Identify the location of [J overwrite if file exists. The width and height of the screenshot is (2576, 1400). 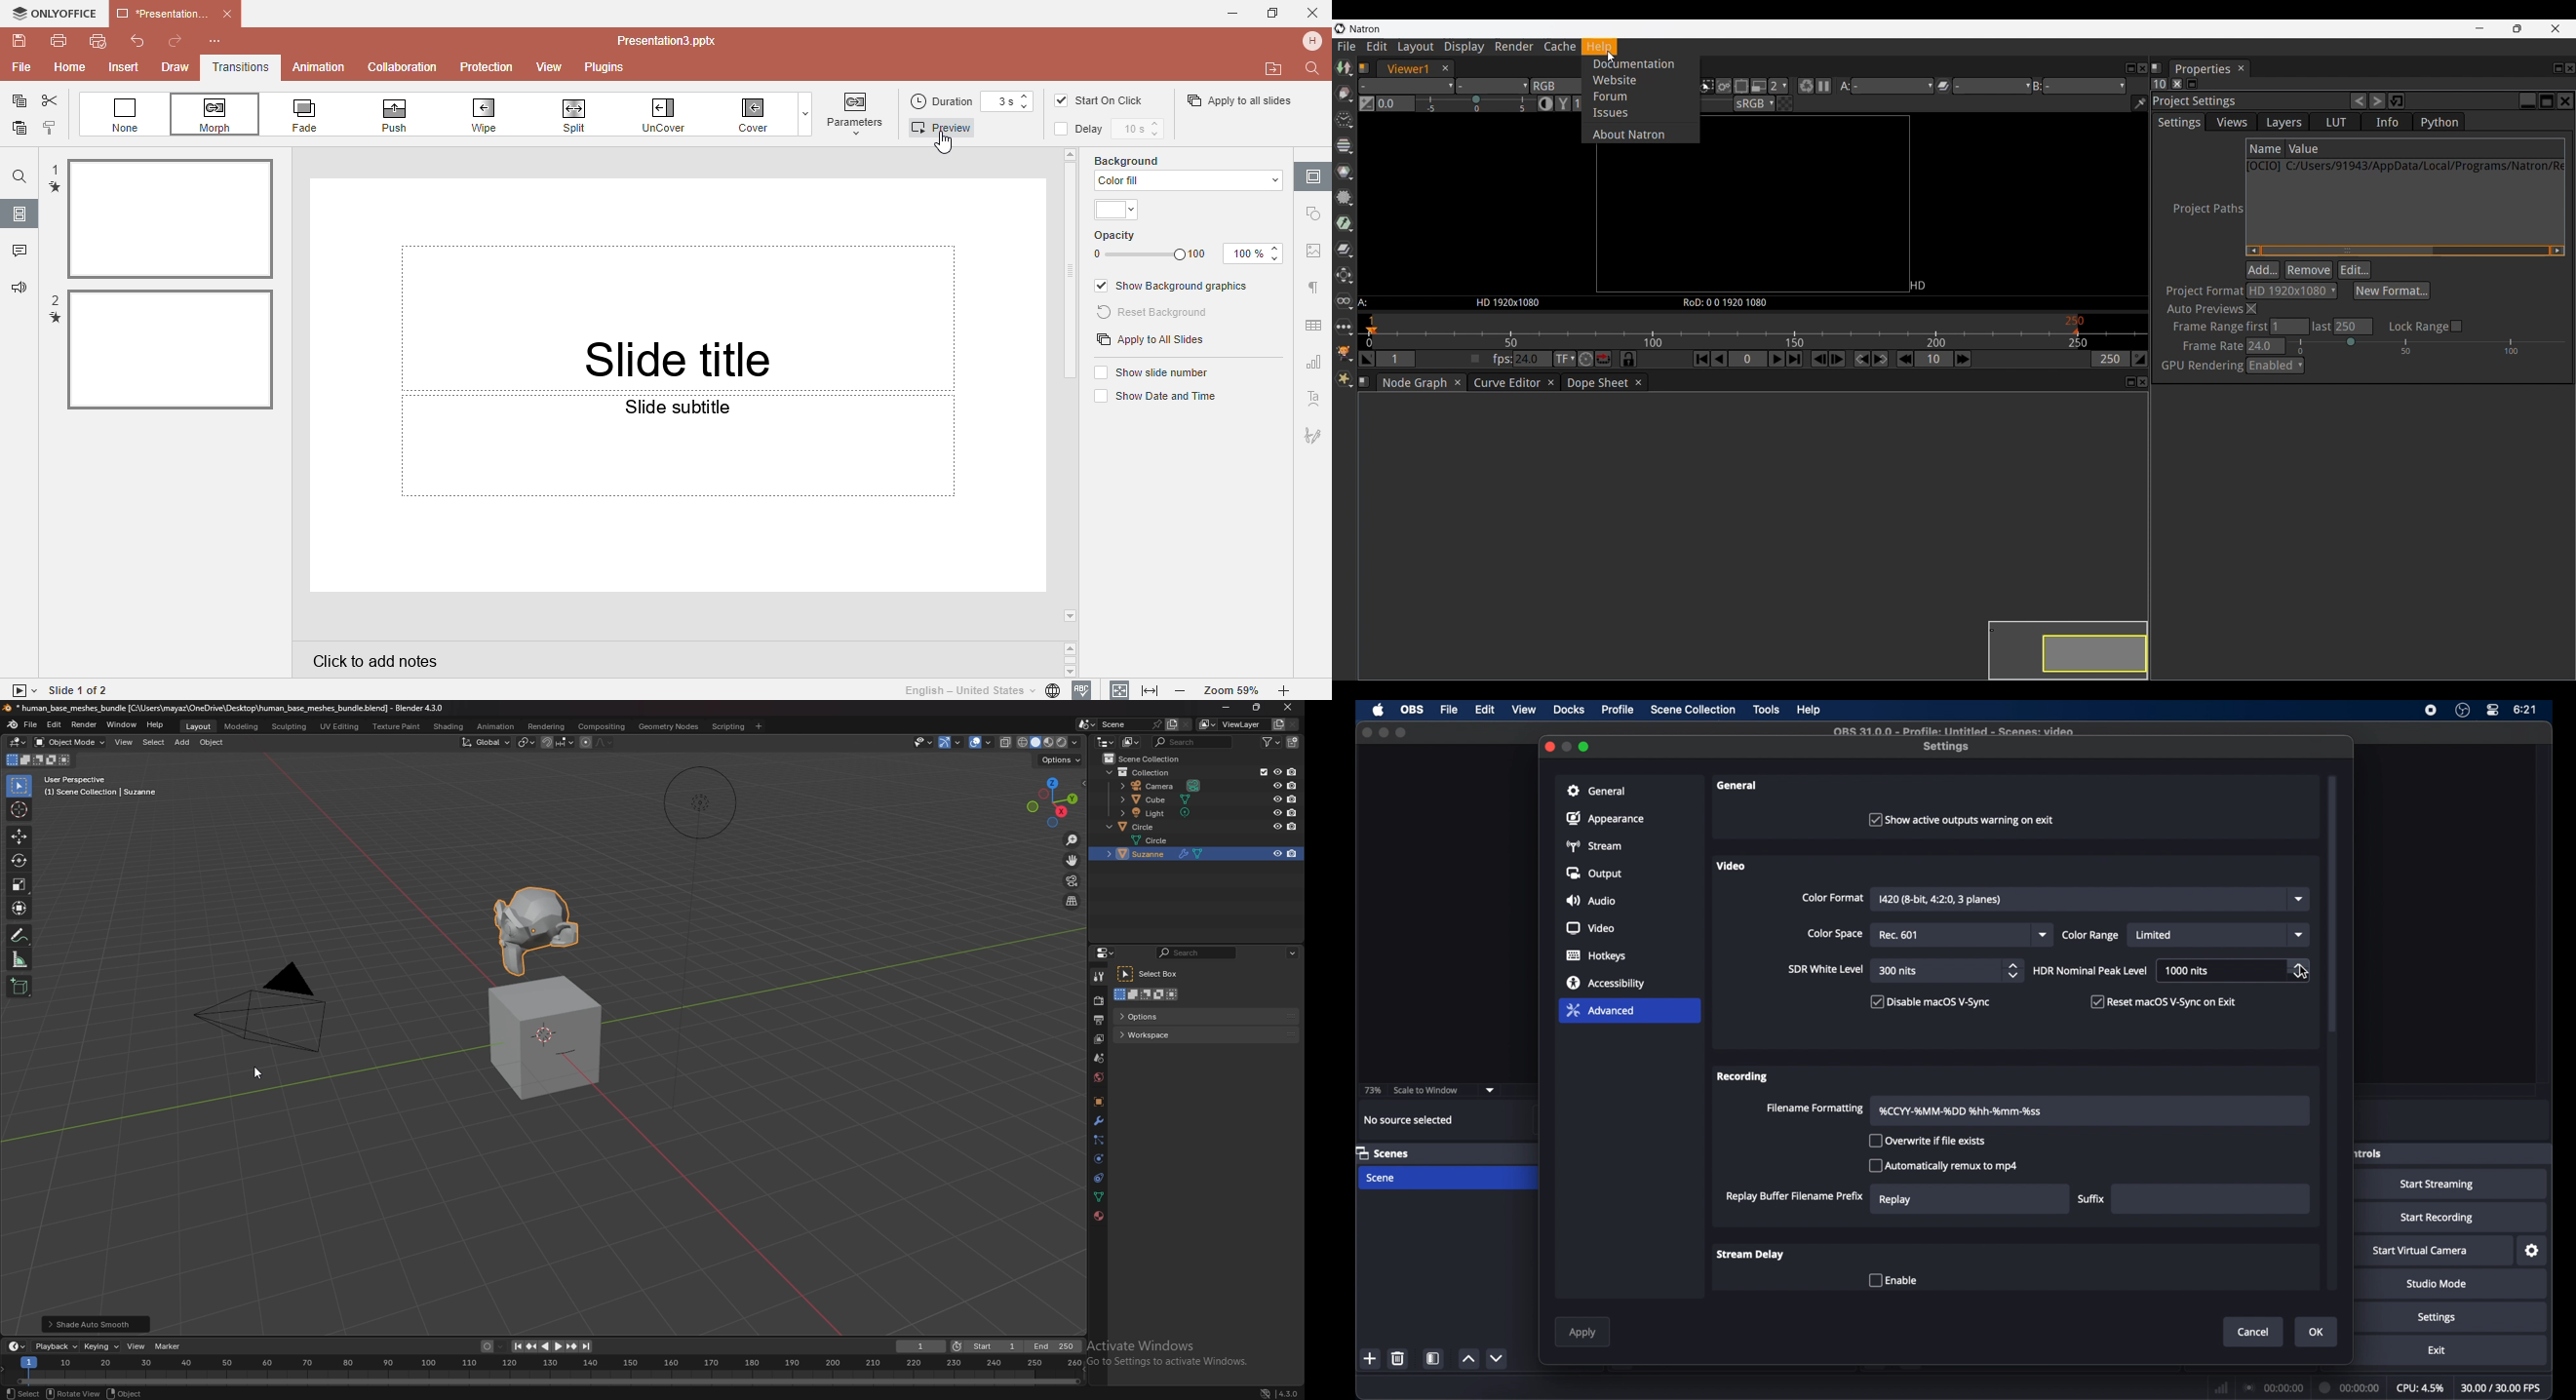
(1932, 1143).